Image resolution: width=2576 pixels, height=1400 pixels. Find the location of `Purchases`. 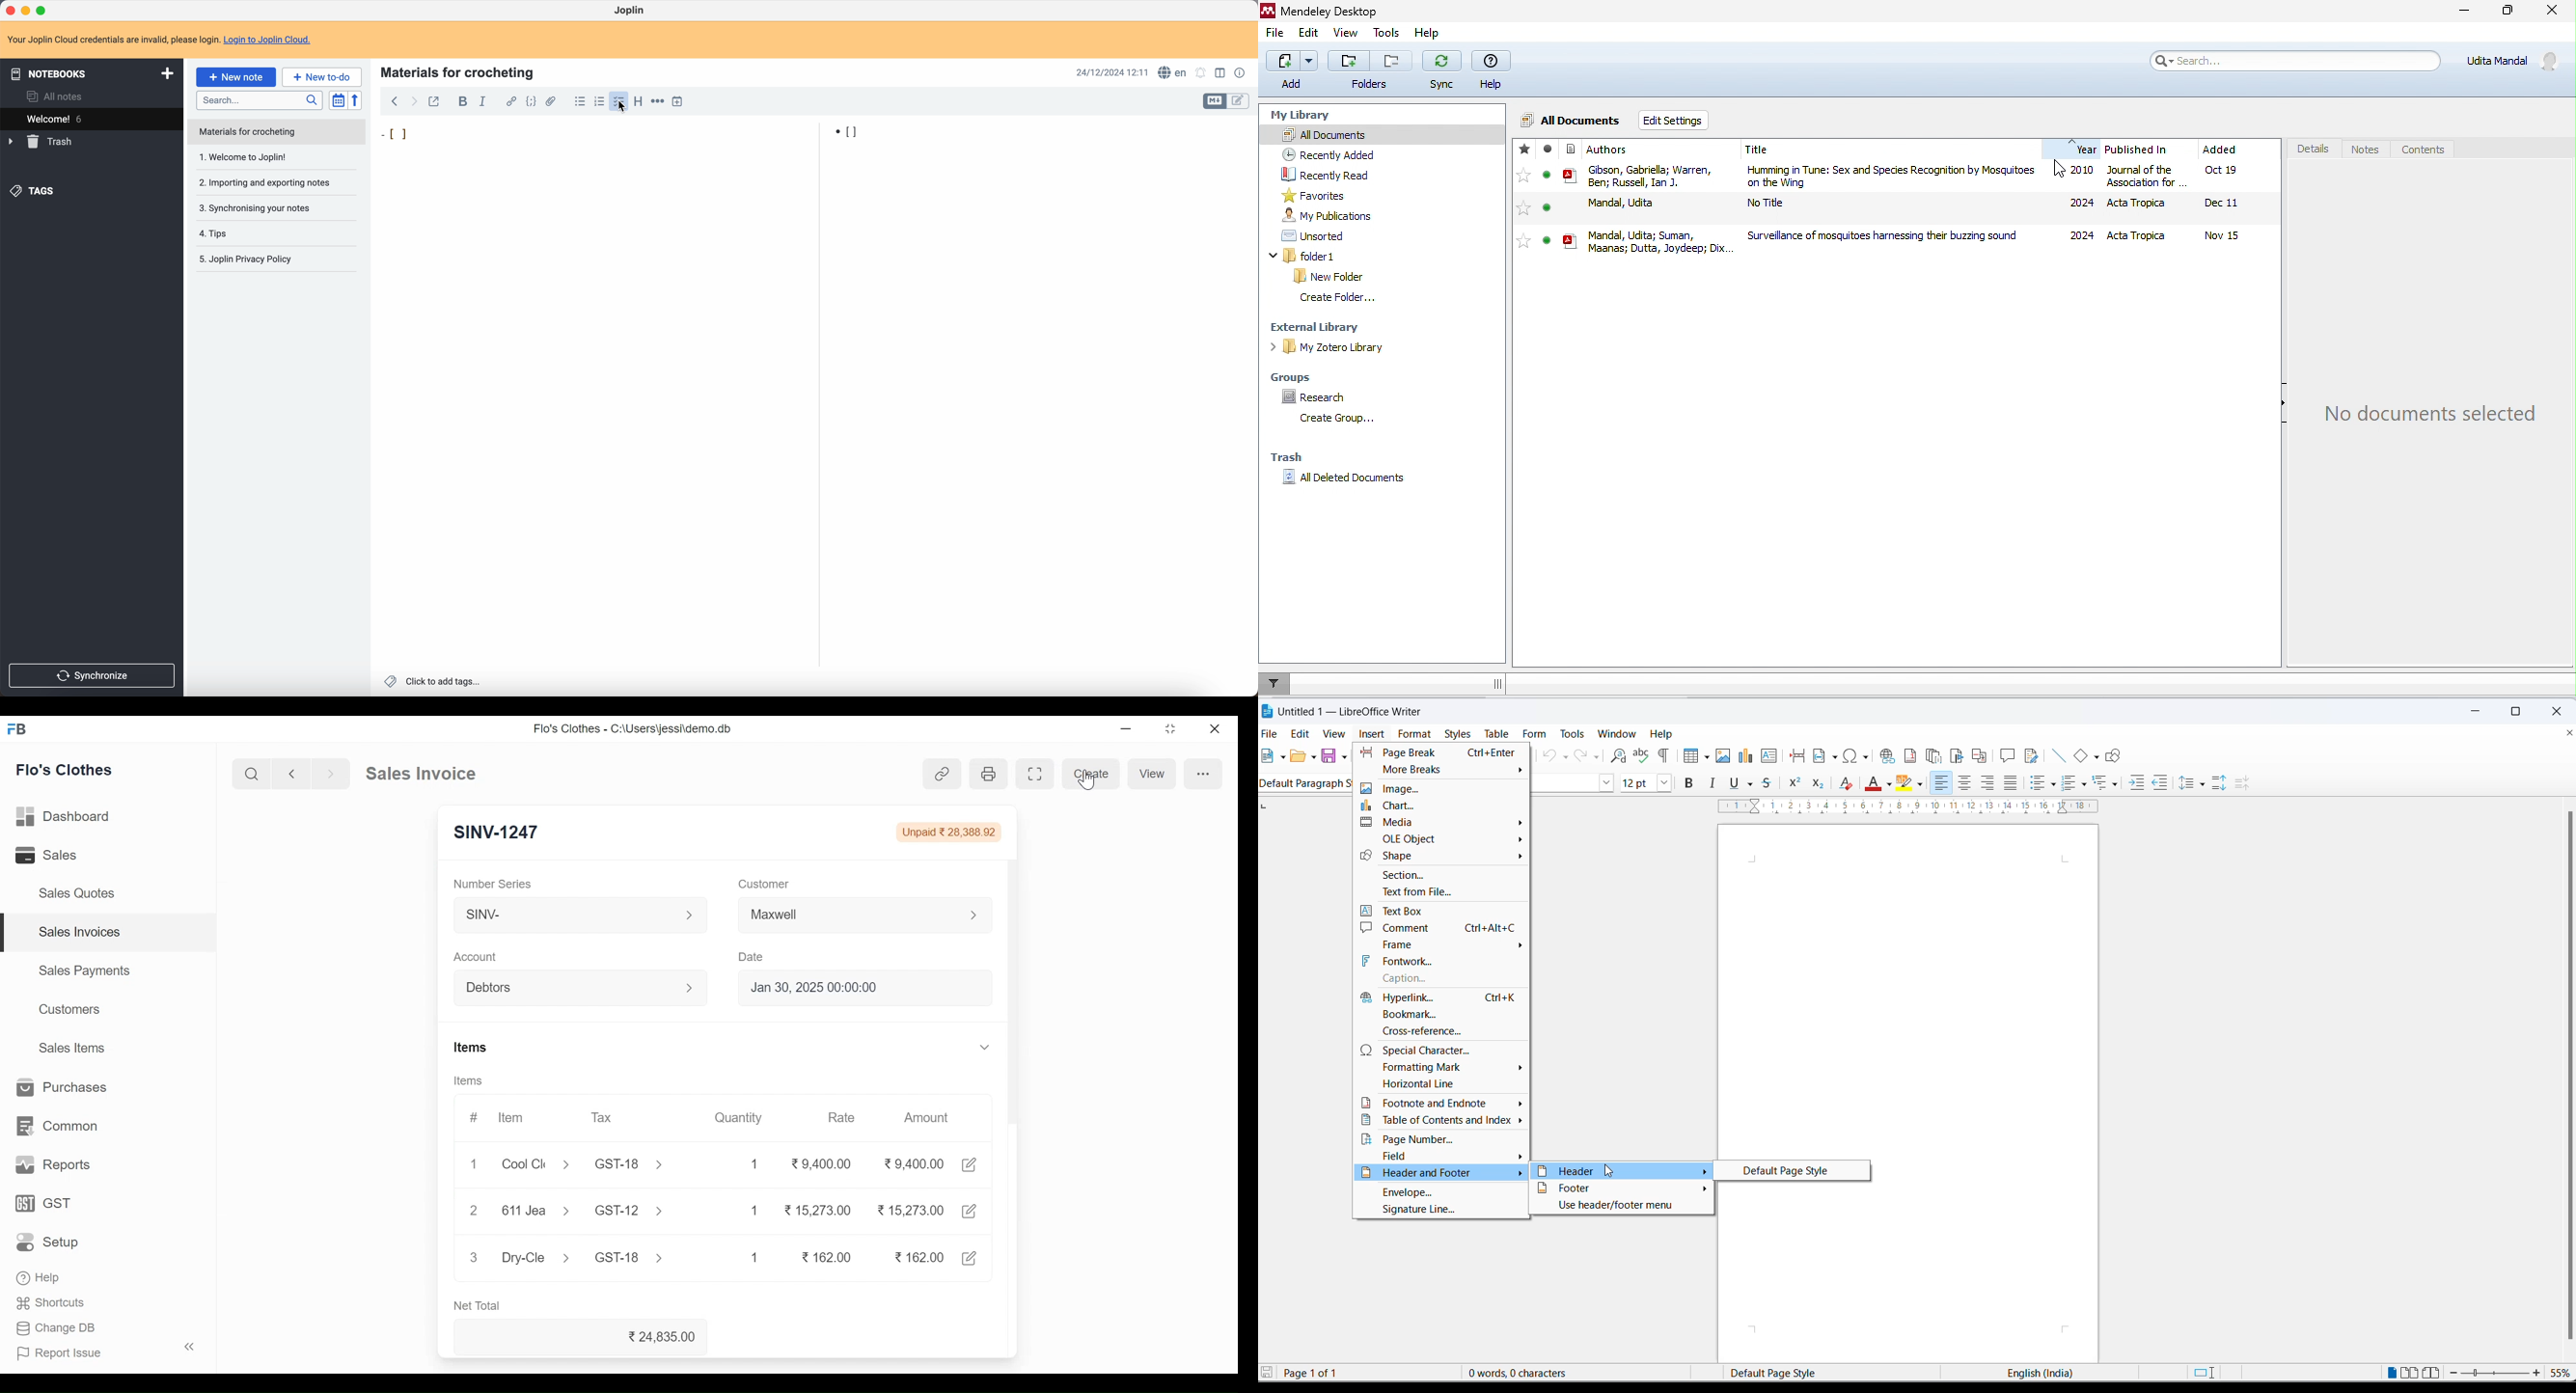

Purchases is located at coordinates (57, 1088).